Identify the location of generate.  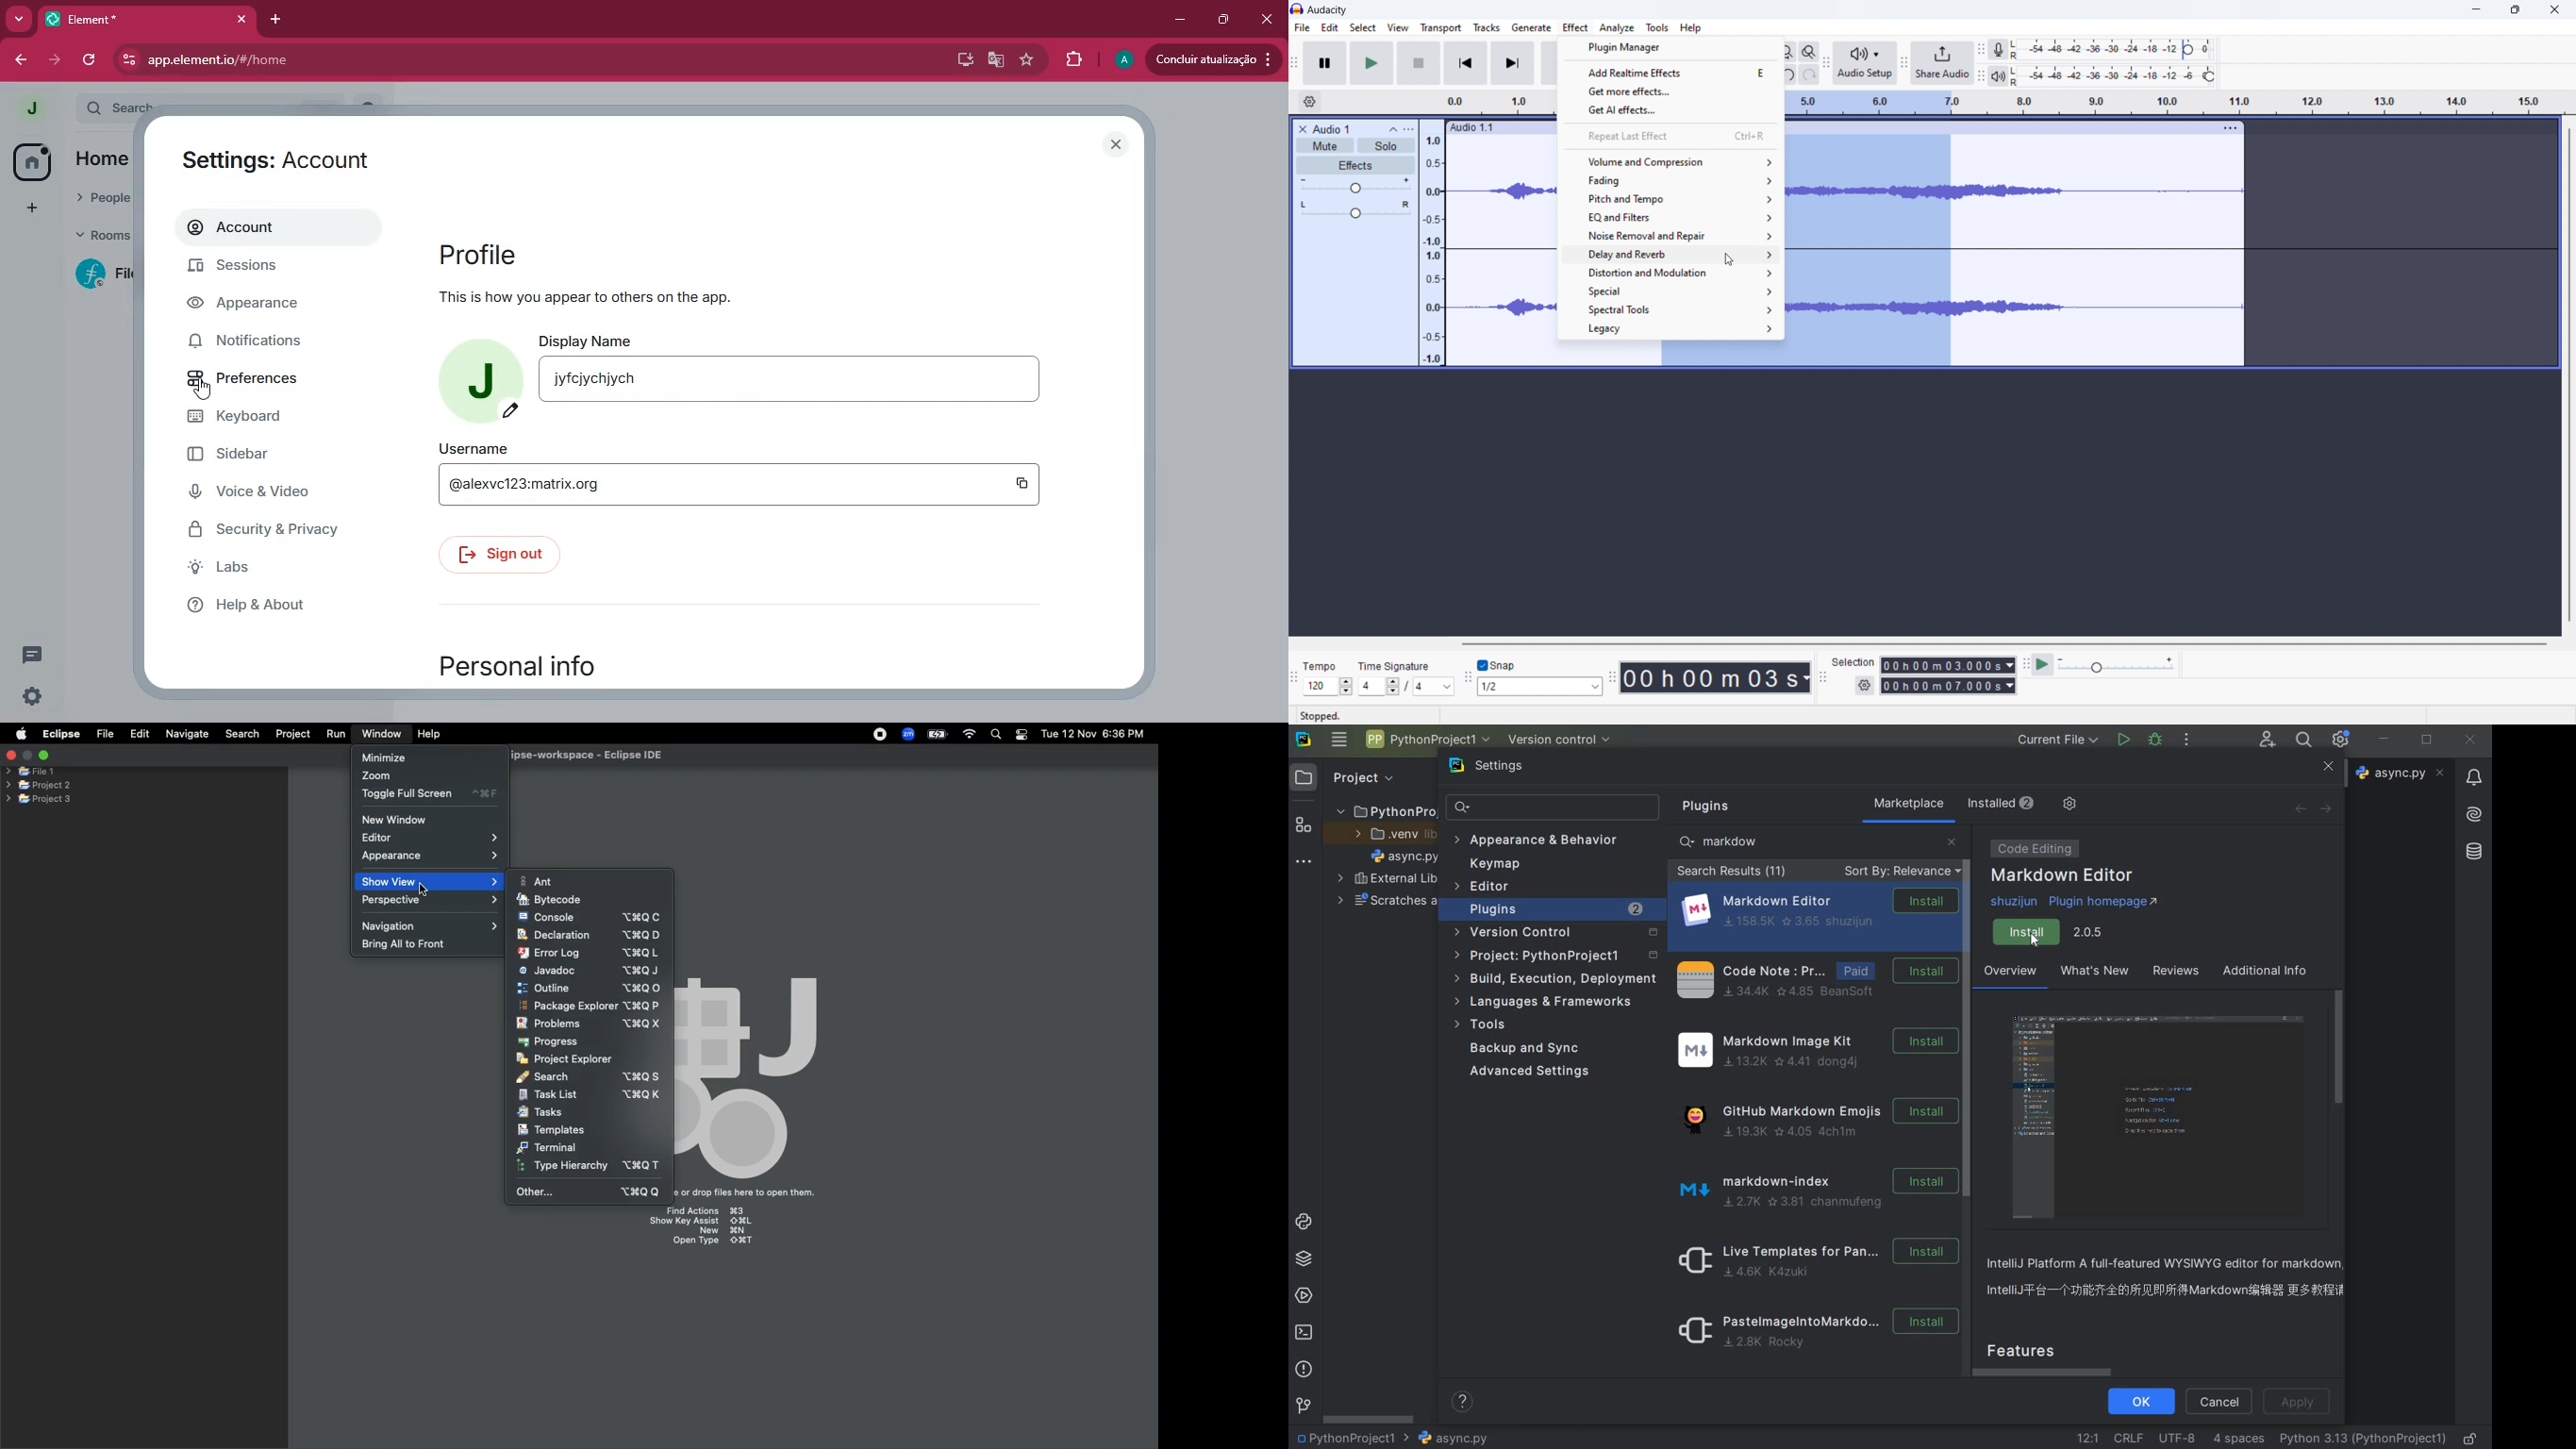
(1531, 28).